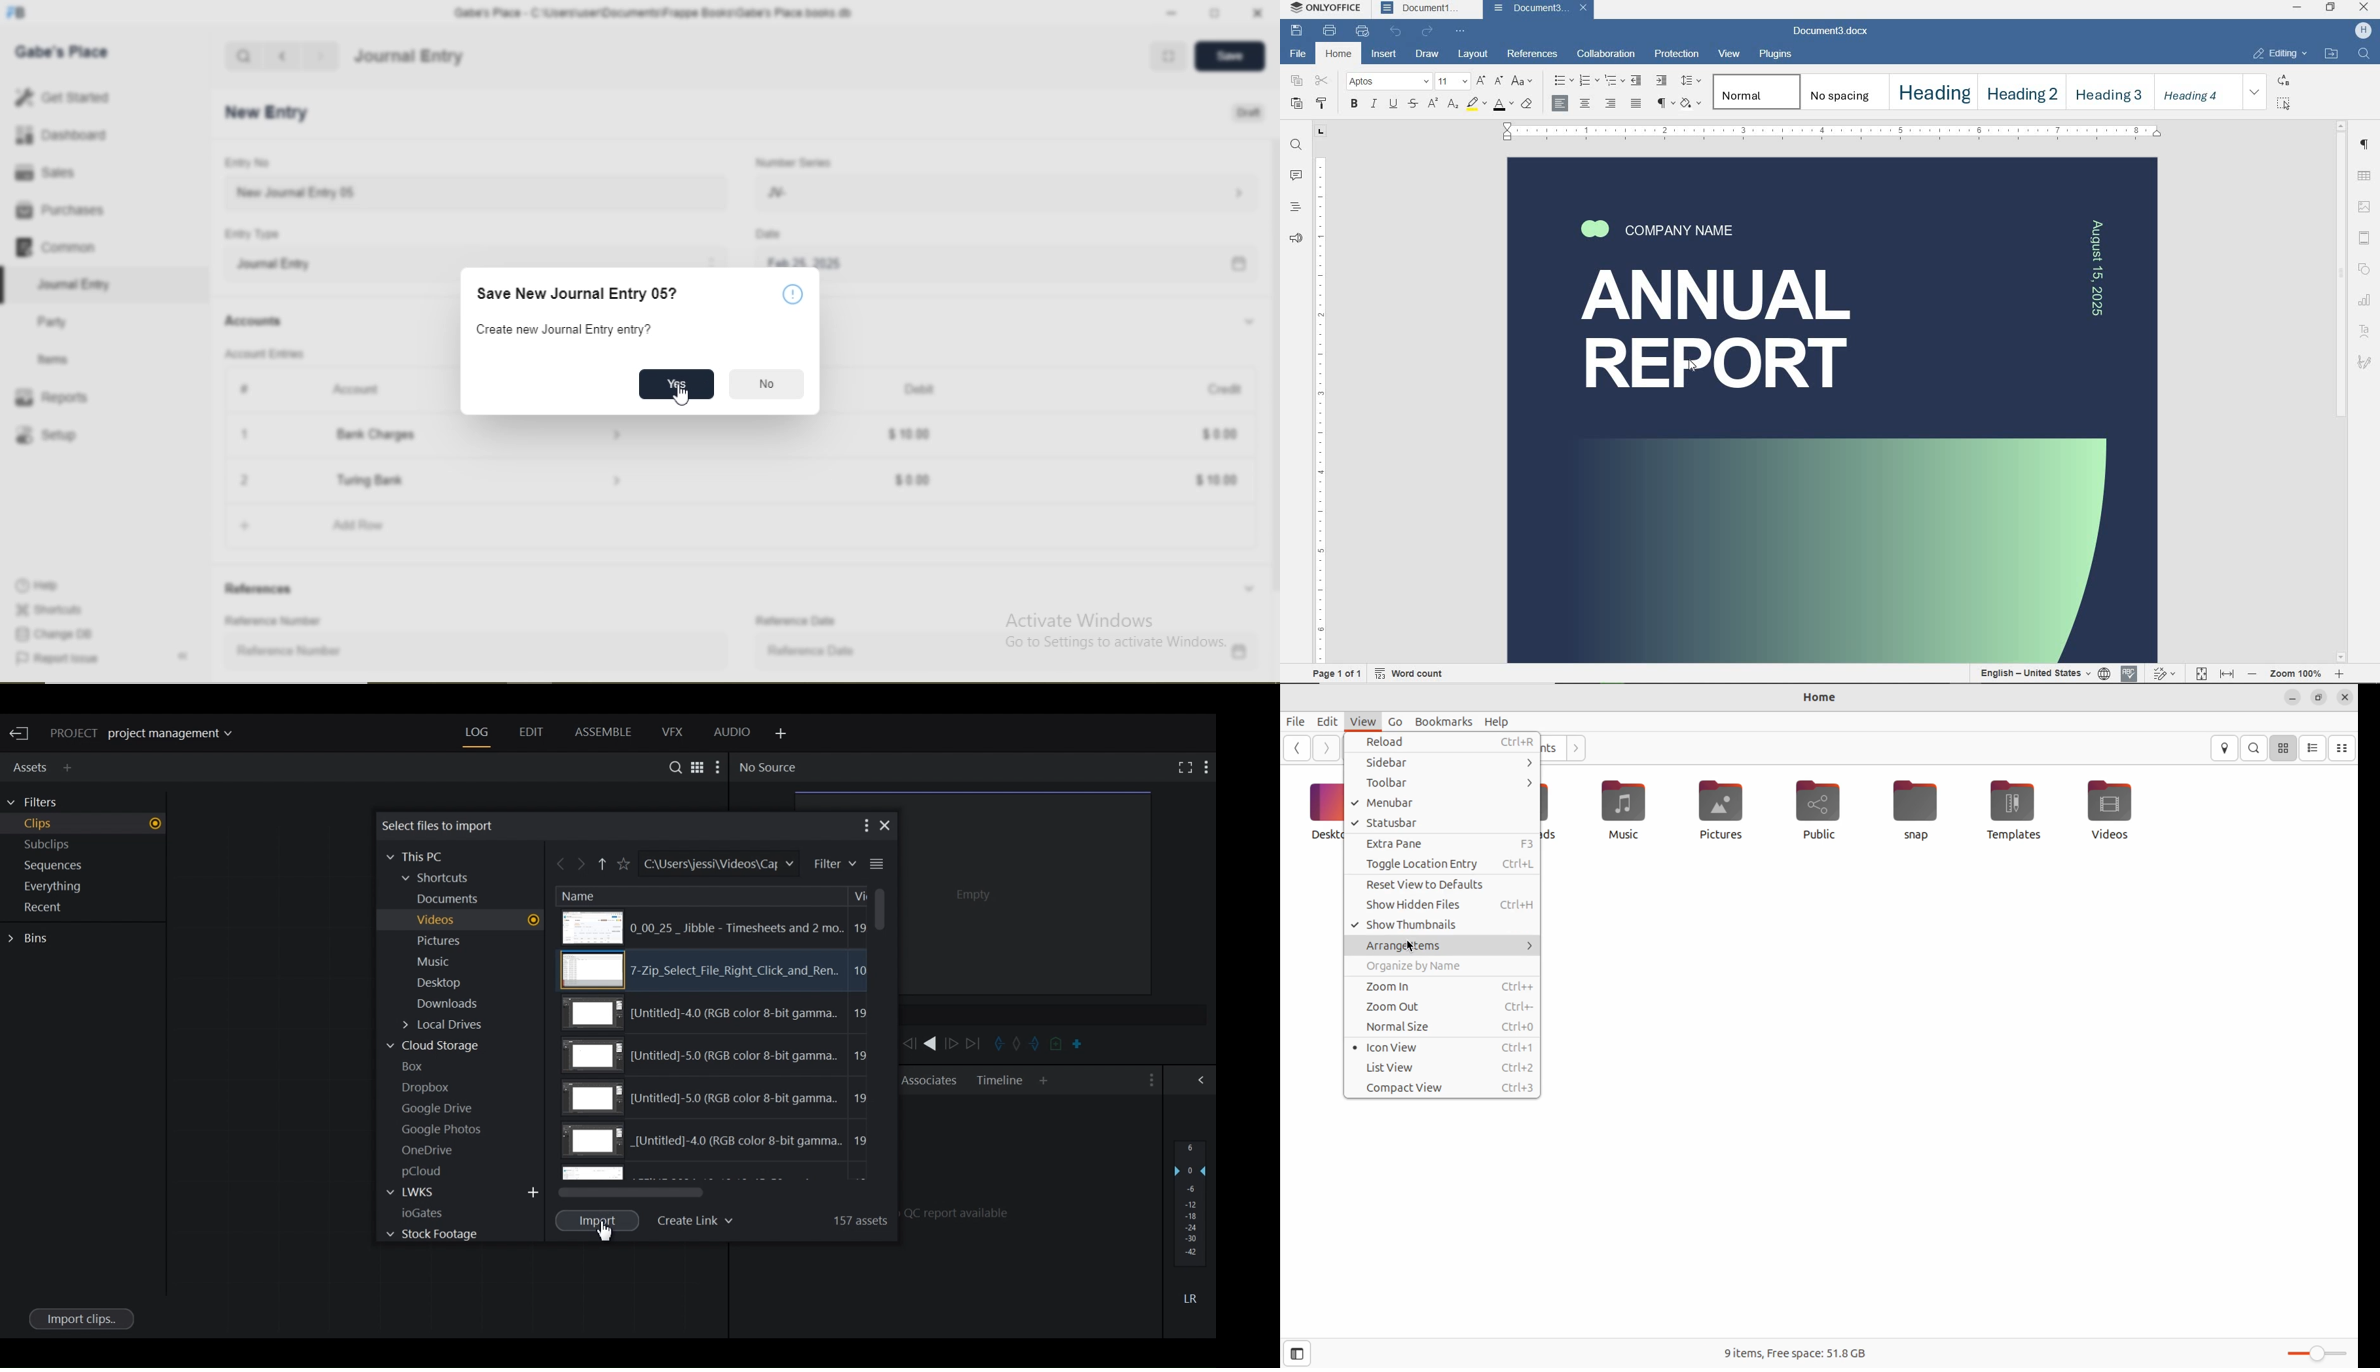 The height and width of the screenshot is (1372, 2380). Describe the element at coordinates (2032, 674) in the screenshot. I see `English — United States ` at that location.